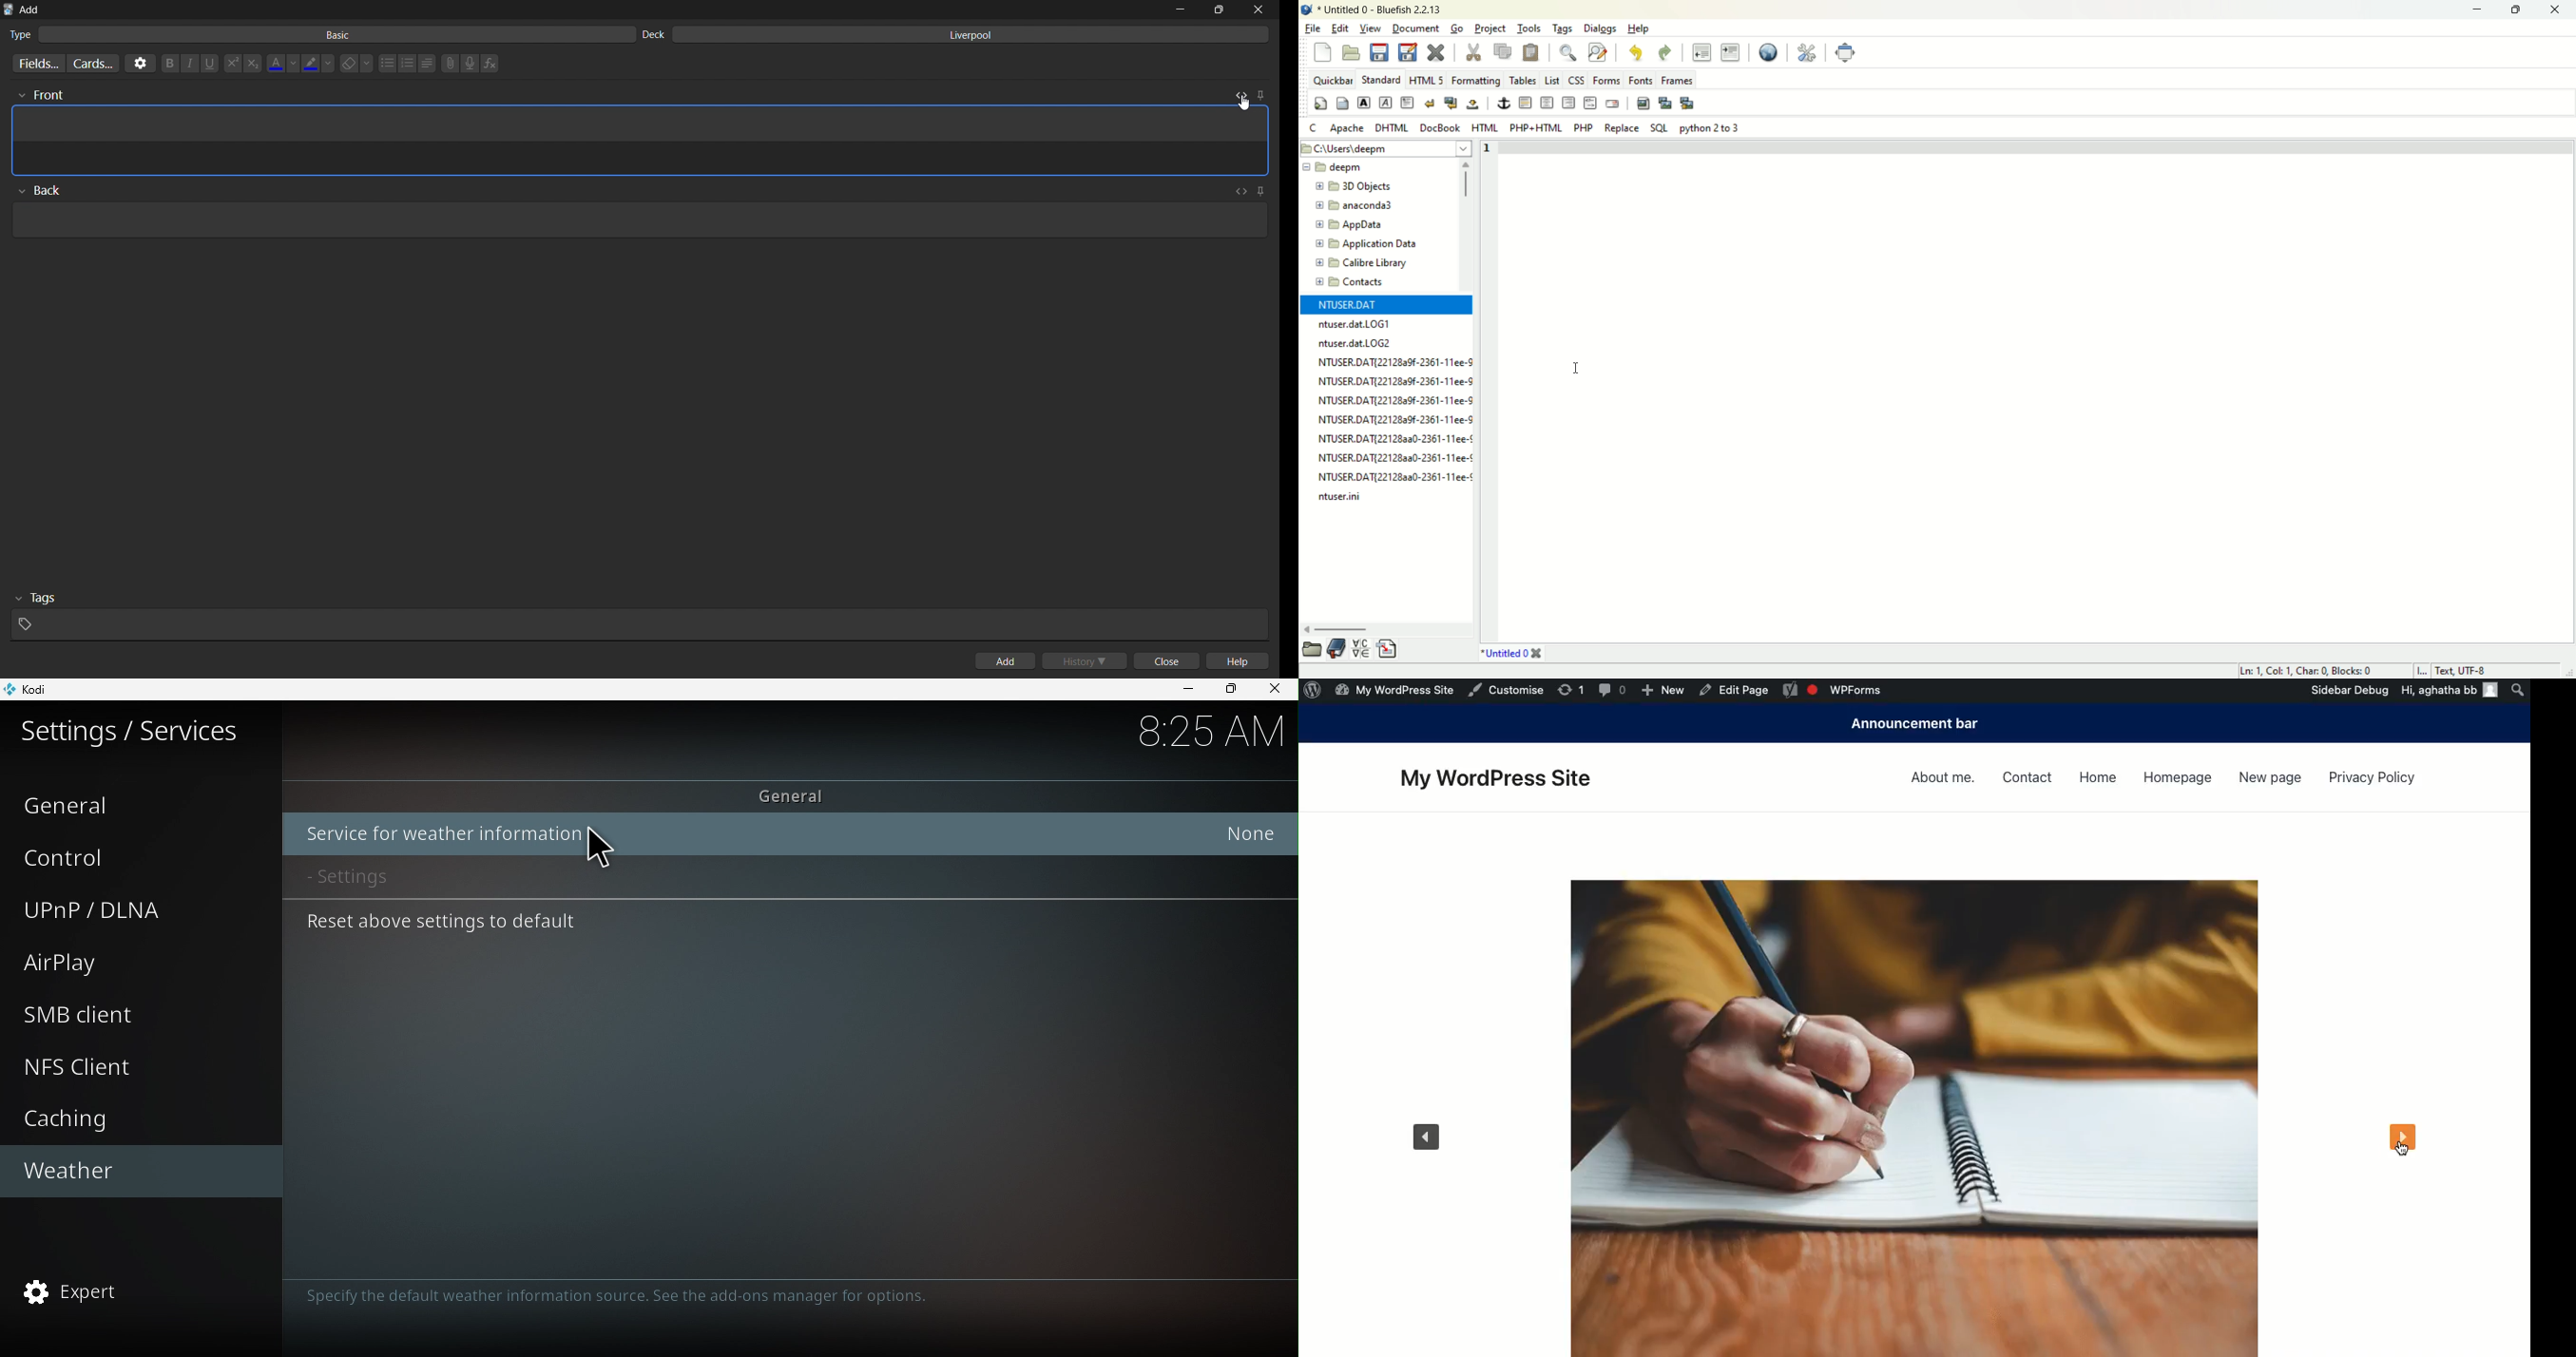 Image resolution: width=2576 pixels, height=1372 pixels. What do you see at coordinates (252, 63) in the screenshot?
I see `subscript` at bounding box center [252, 63].